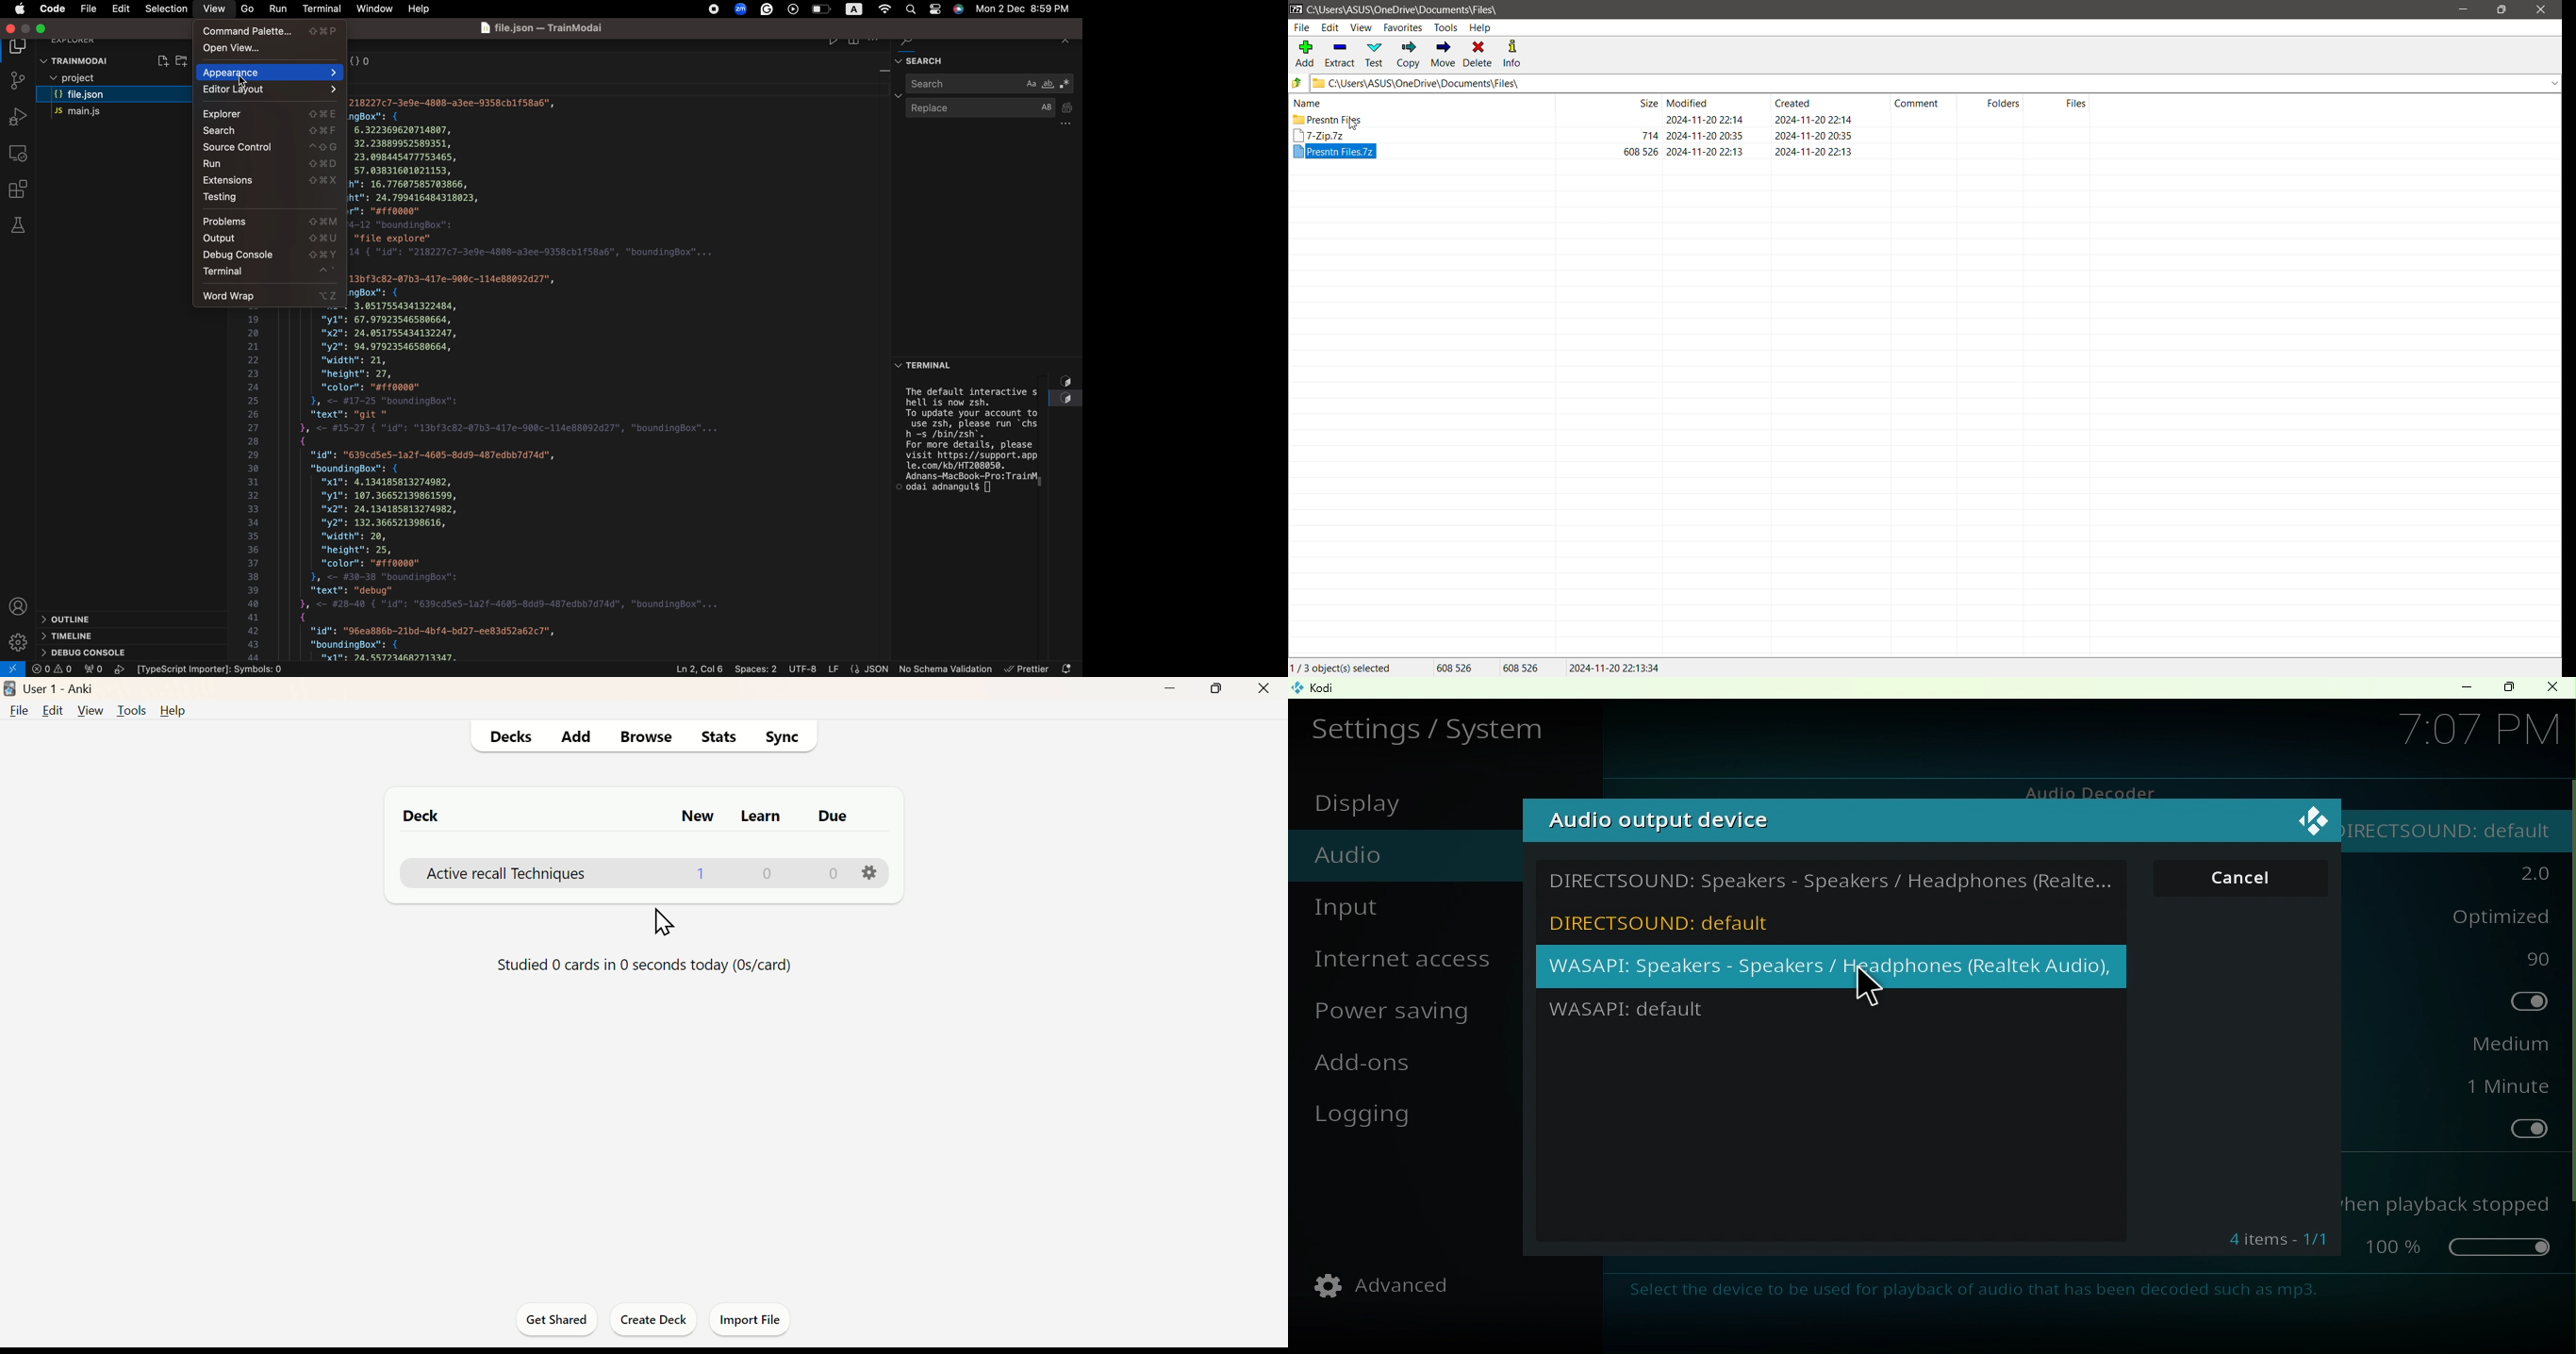 Image resolution: width=2576 pixels, height=1372 pixels. Describe the element at coordinates (1367, 1124) in the screenshot. I see `Logging` at that location.